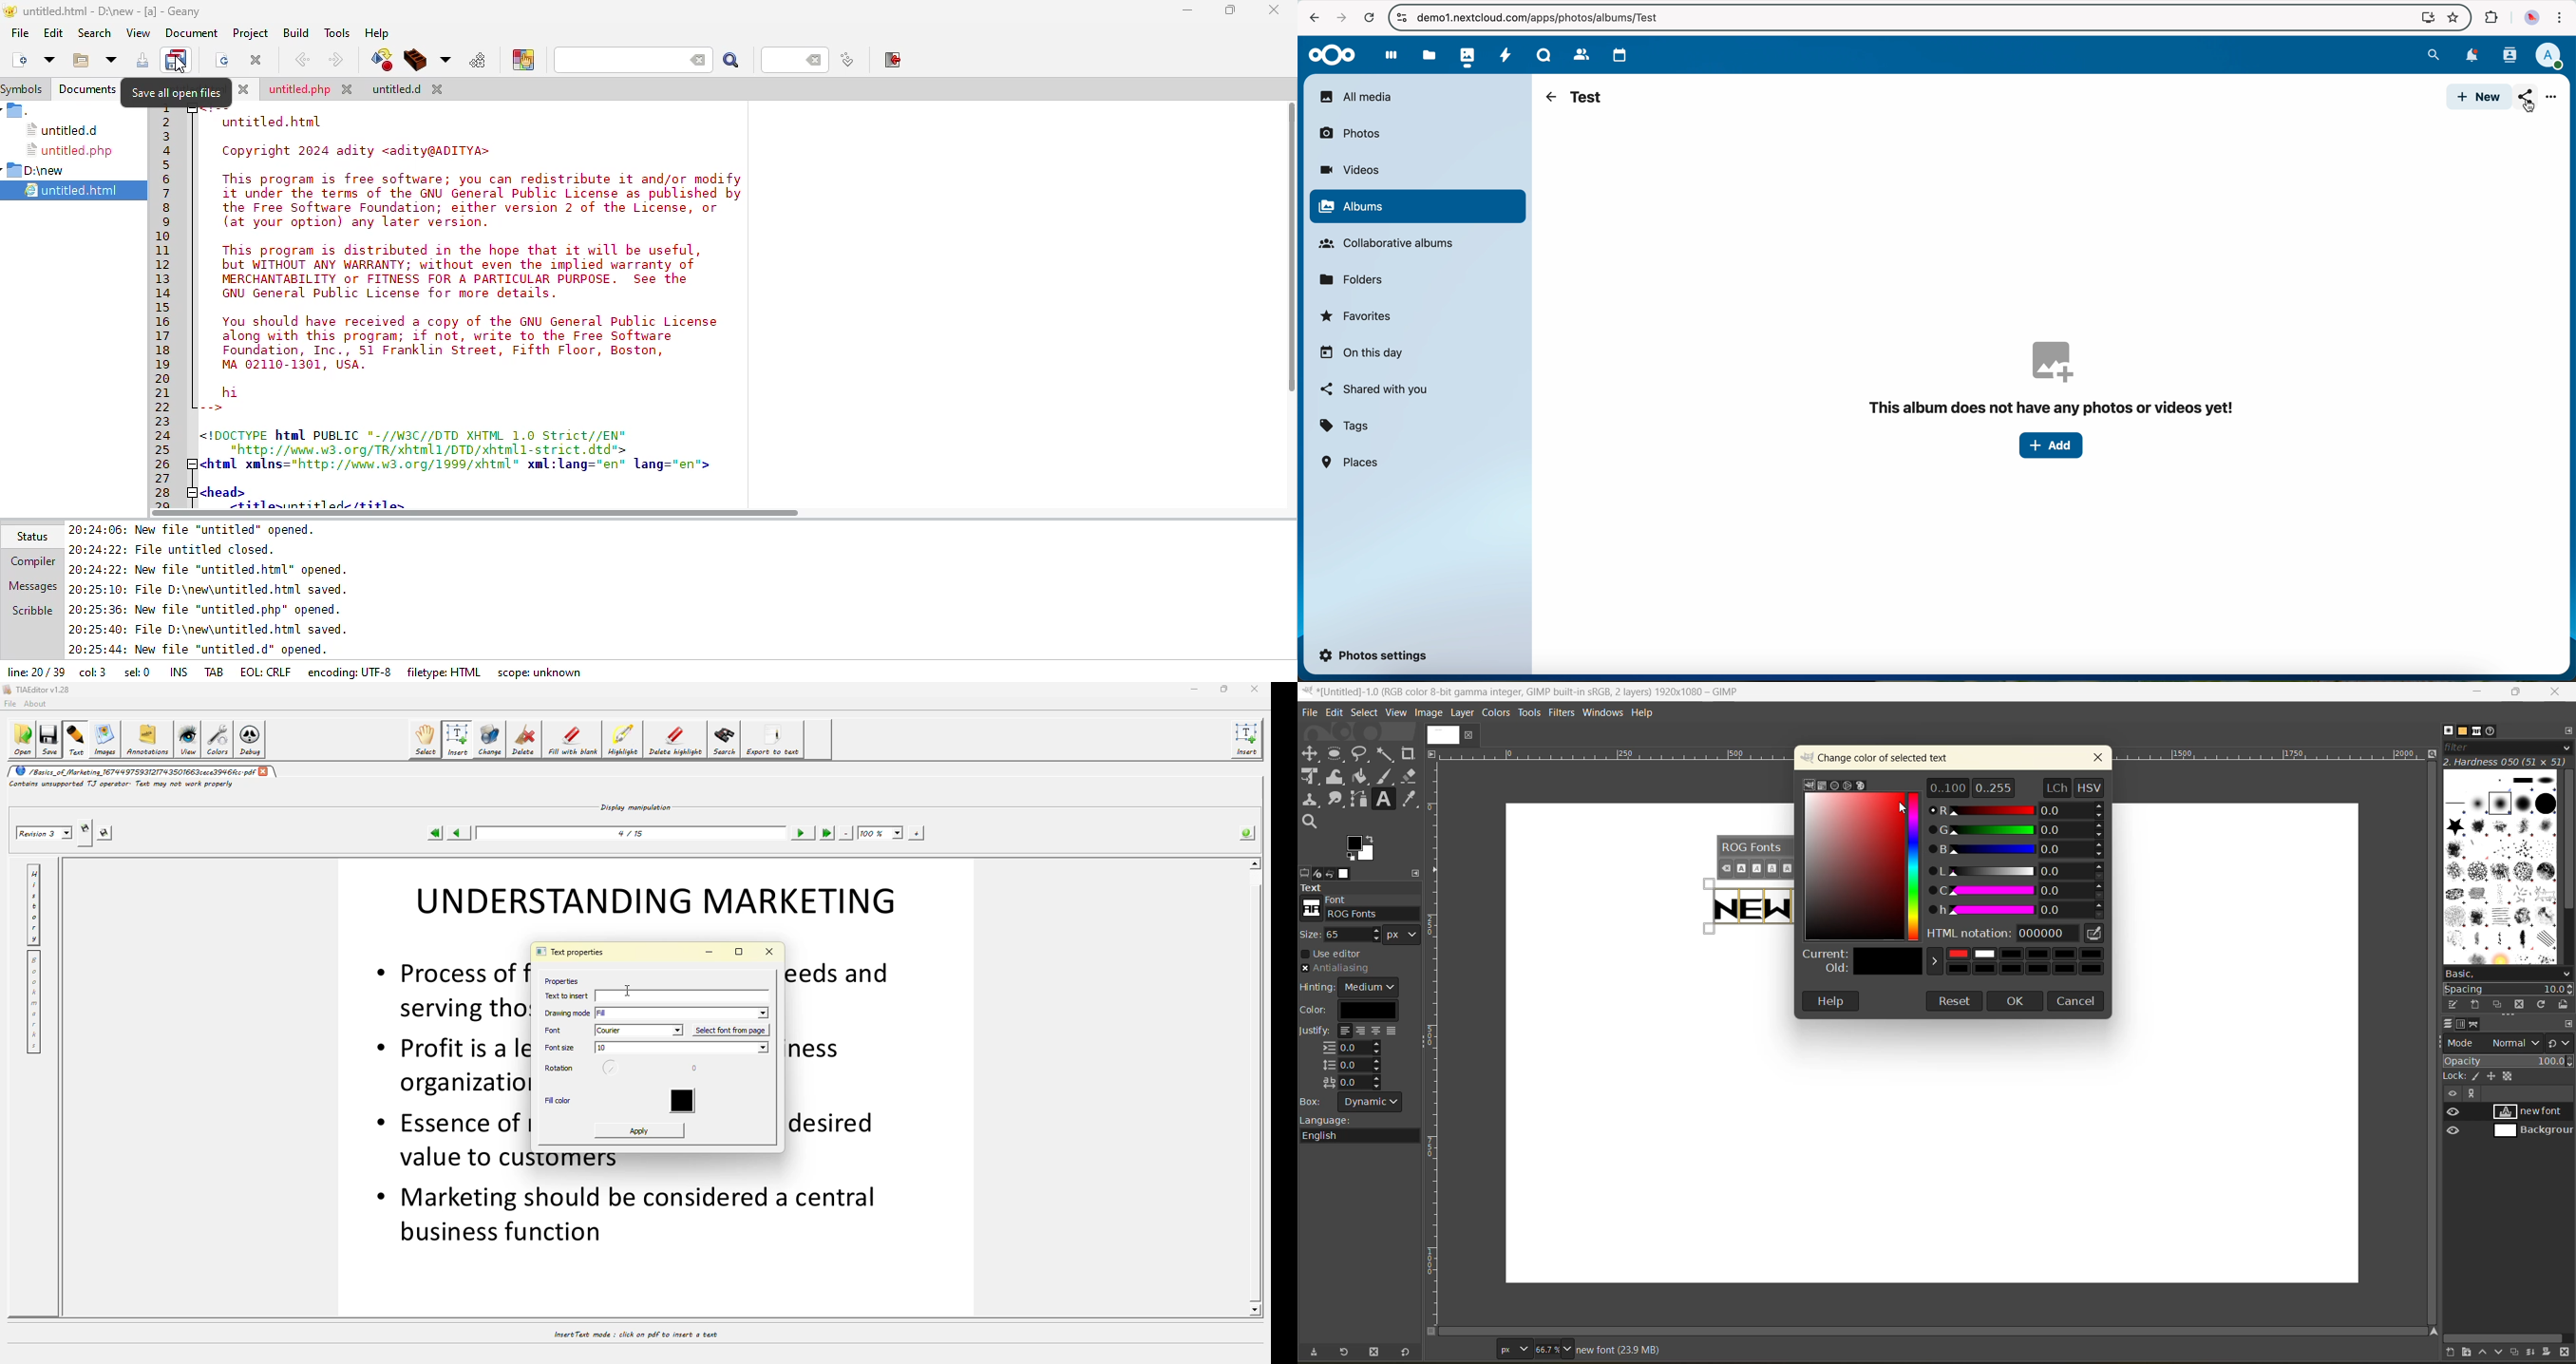 Image resolution: width=2576 pixels, height=1372 pixels. What do you see at coordinates (1328, 54) in the screenshot?
I see `Nextcloud logo` at bounding box center [1328, 54].